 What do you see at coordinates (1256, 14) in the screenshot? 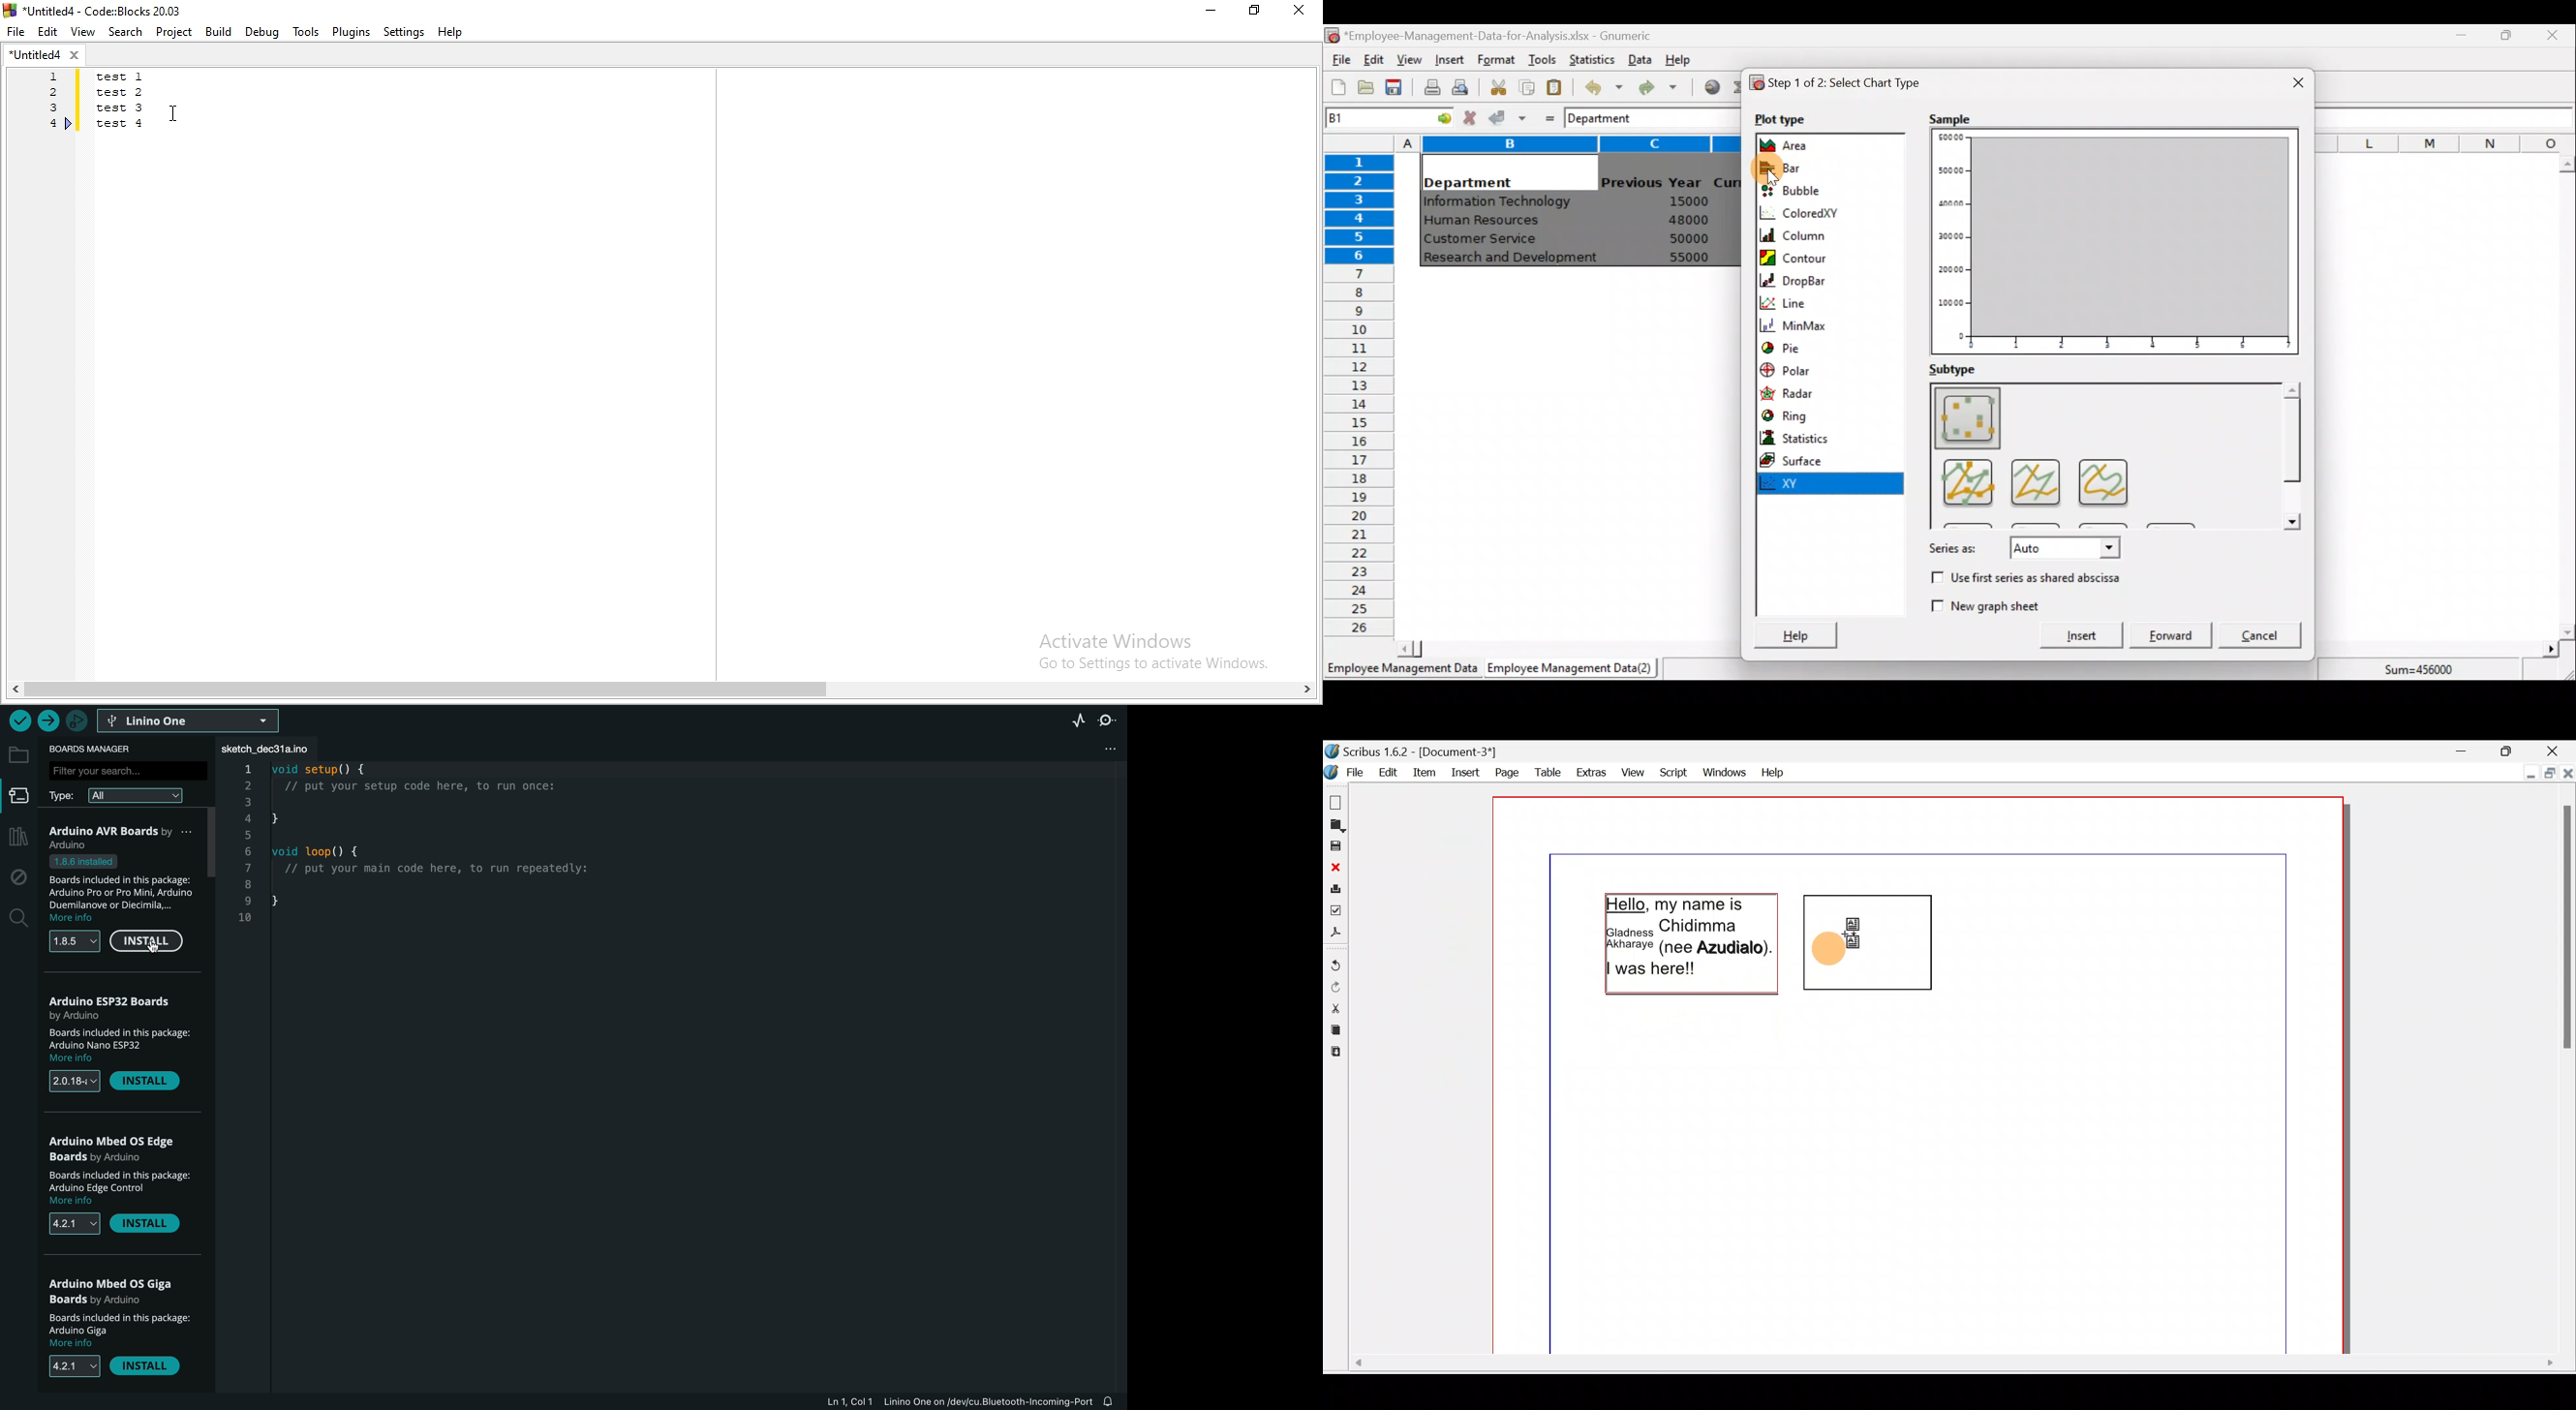
I see `Restore` at bounding box center [1256, 14].